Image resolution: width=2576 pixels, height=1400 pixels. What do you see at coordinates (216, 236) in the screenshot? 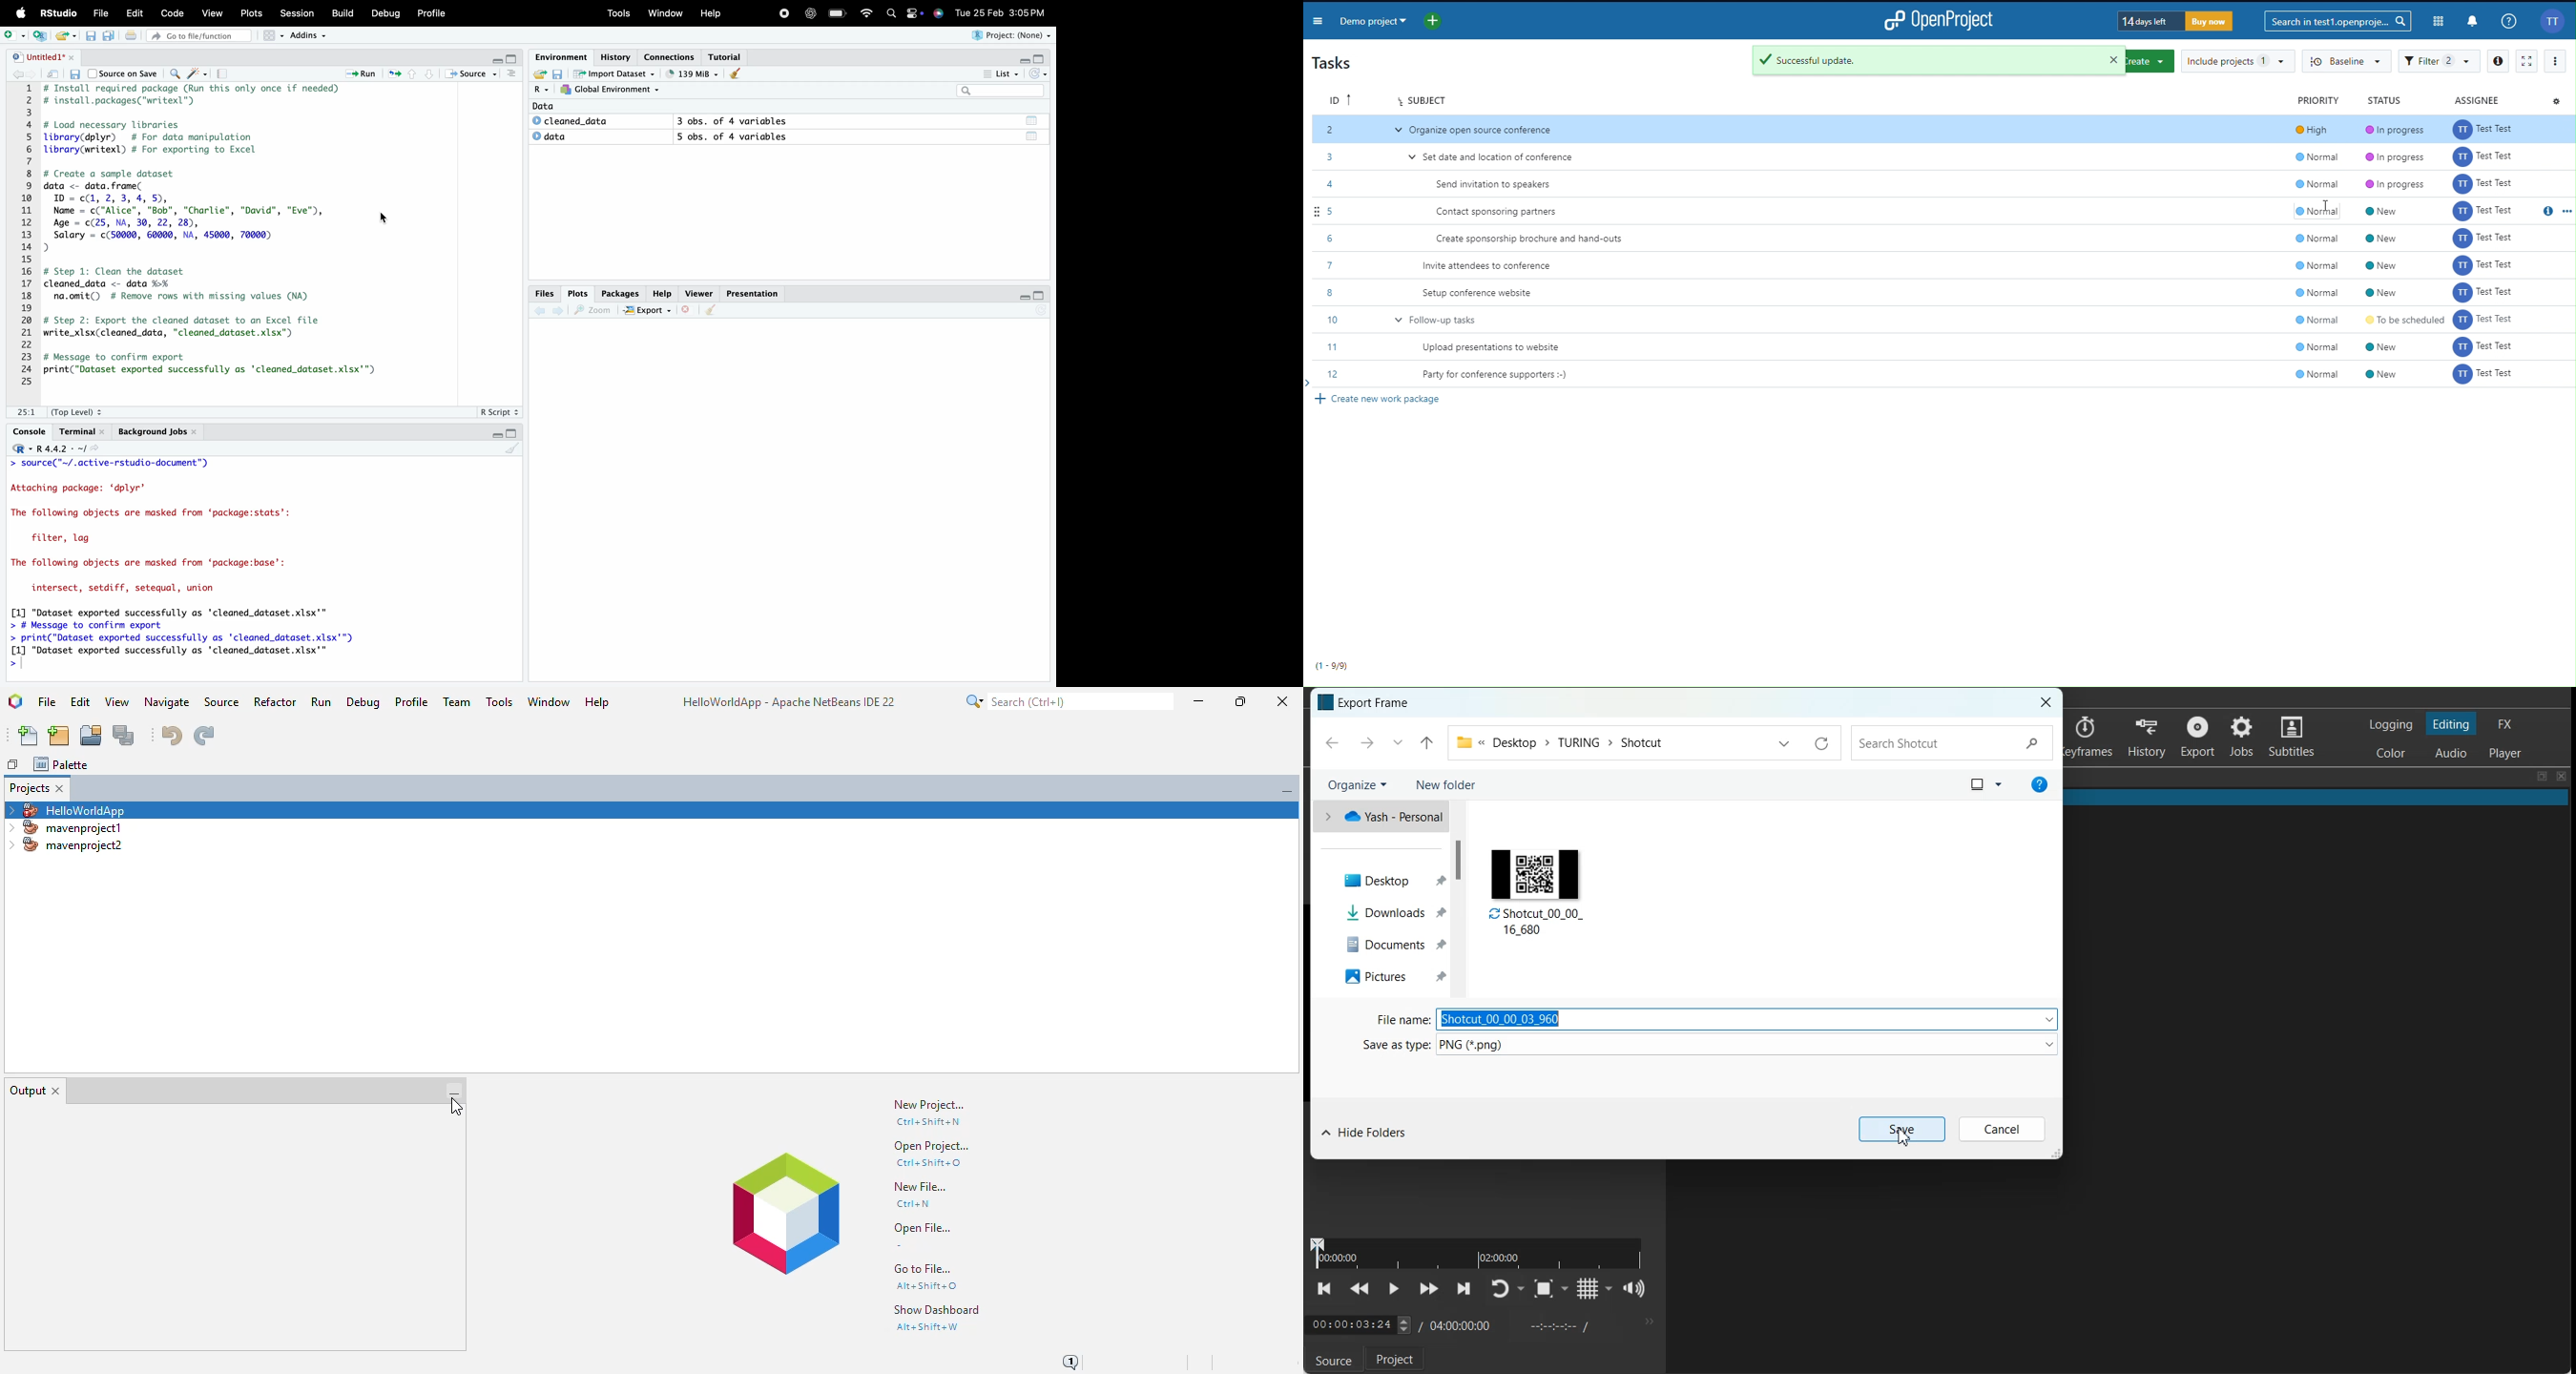
I see `# Install required package (Run this only once if needed)
# install.packages("writexl")
# Load necessary libraries
library(dplyr) # For data manipulation
library(writexl) # For exporting to Excel
# Create a sample dataset
data <- data. frame(
ID = c(1, 2, 3, 4, 5),
Name = c("Alice", "Bob", "Charlie", "David", "Eve"),
Age = c(25, NA, 30, 22, 28),
Salary = c(50000, 60000, NA, 45000, 70000)
D)
# Step 1: Clean the dataset
cleaned_data <- data %>%
na.omit() # Remove rows with missing values (NA)
# Step 2: Export the cleaned dataset to an Excel file
write_xlsx(cleaned_data, "cleaned_dataset.xlsx")
# Message to confirm export
print("Dataset exported successfully as 'cleaned_dataset.xlsx'")` at bounding box center [216, 236].